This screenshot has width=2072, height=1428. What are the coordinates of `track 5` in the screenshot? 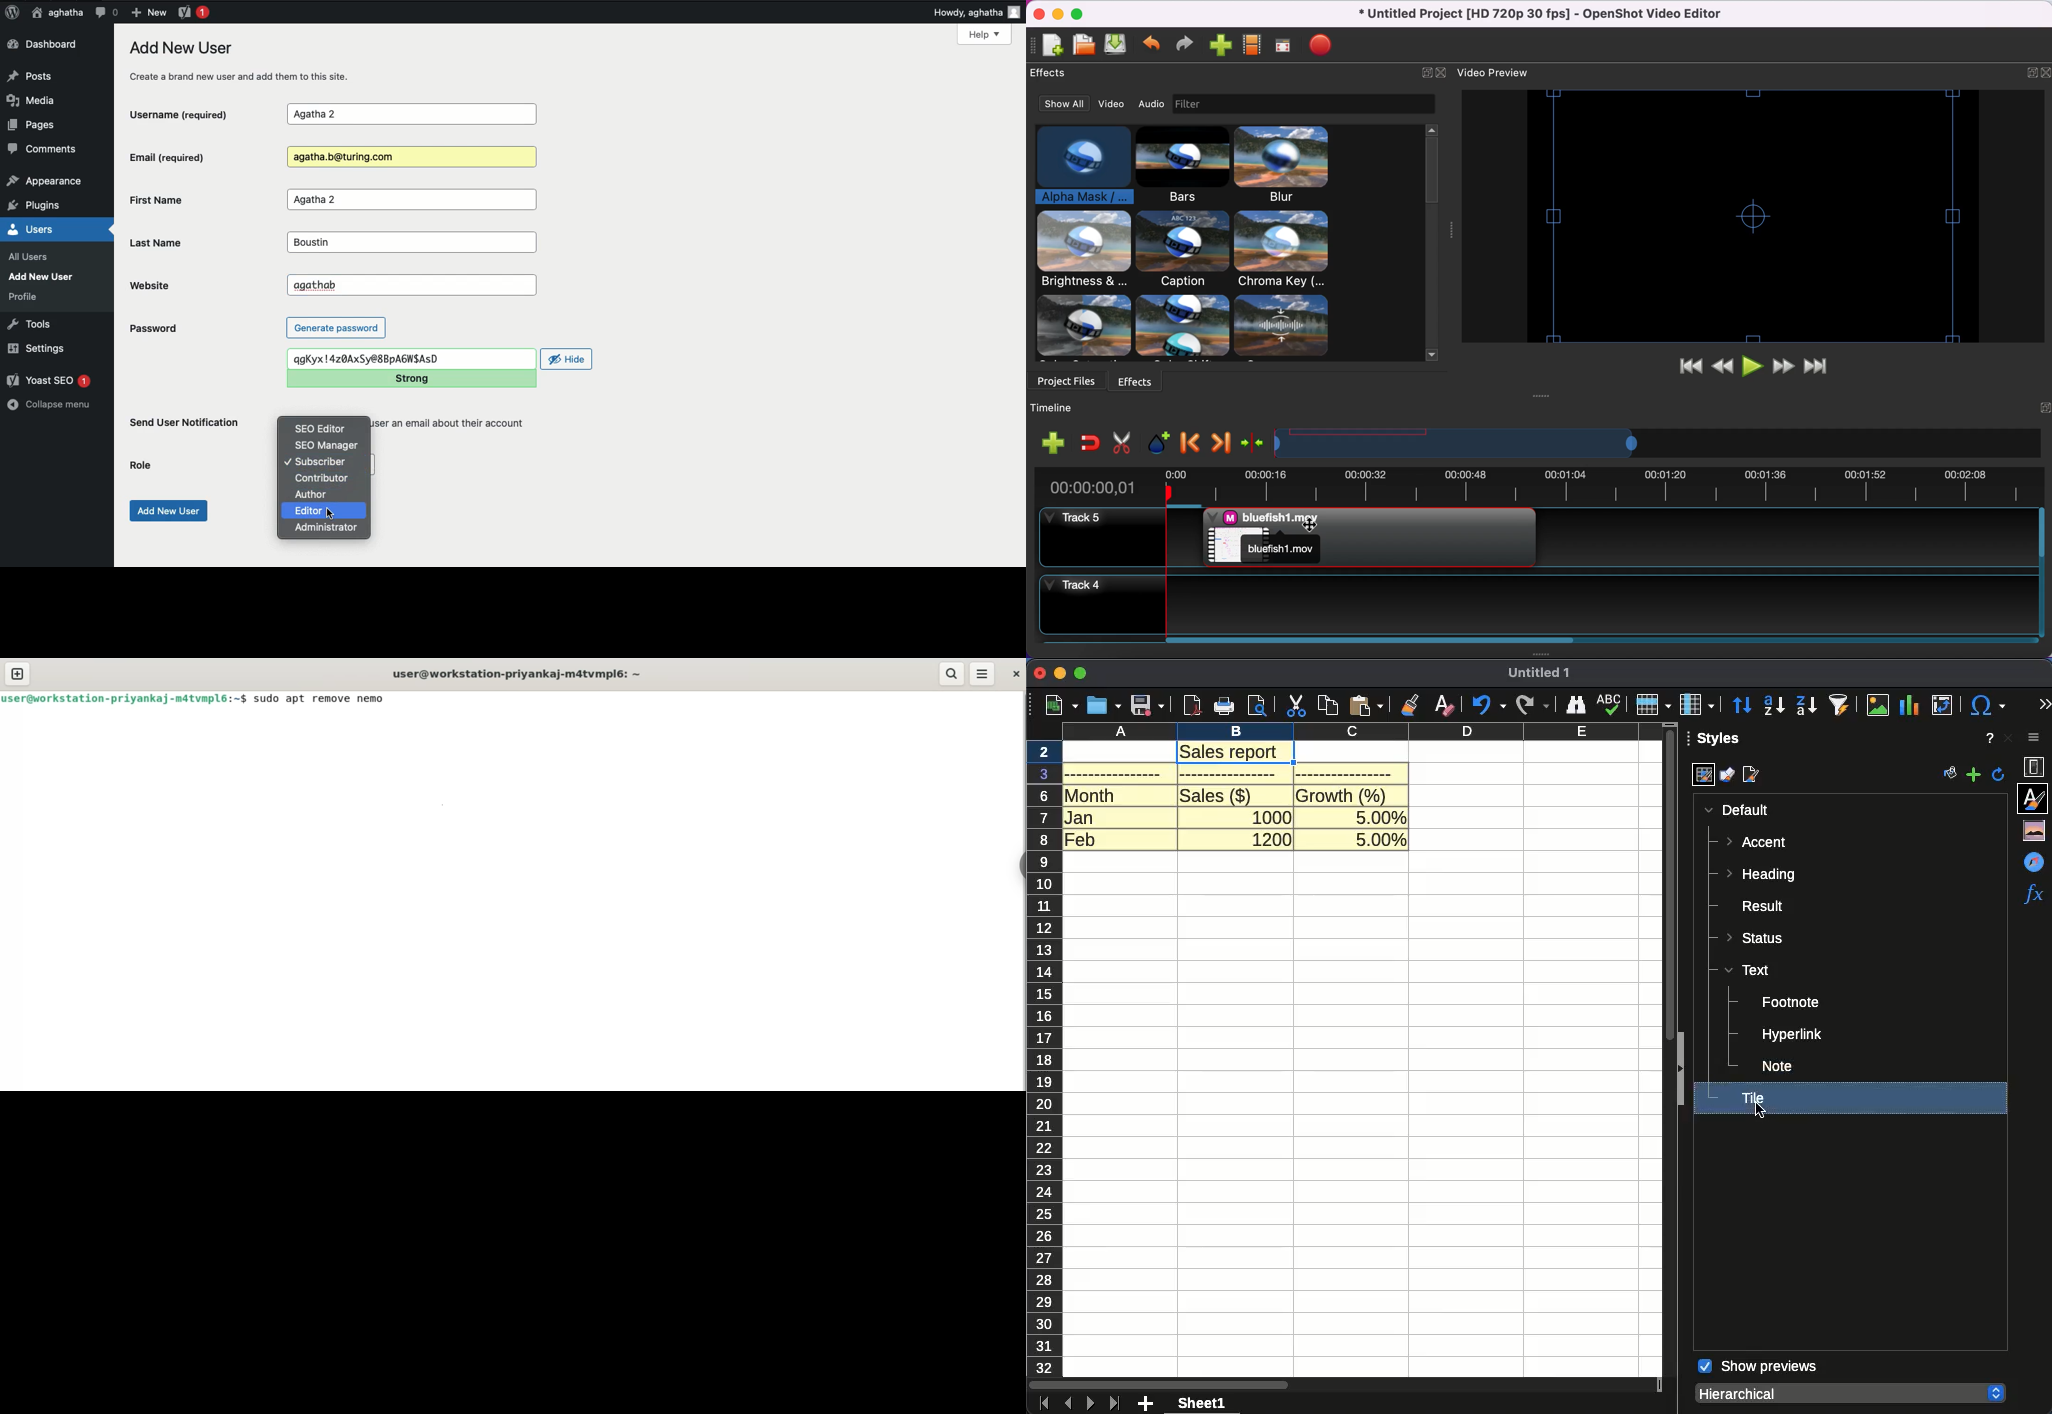 It's located at (1104, 543).